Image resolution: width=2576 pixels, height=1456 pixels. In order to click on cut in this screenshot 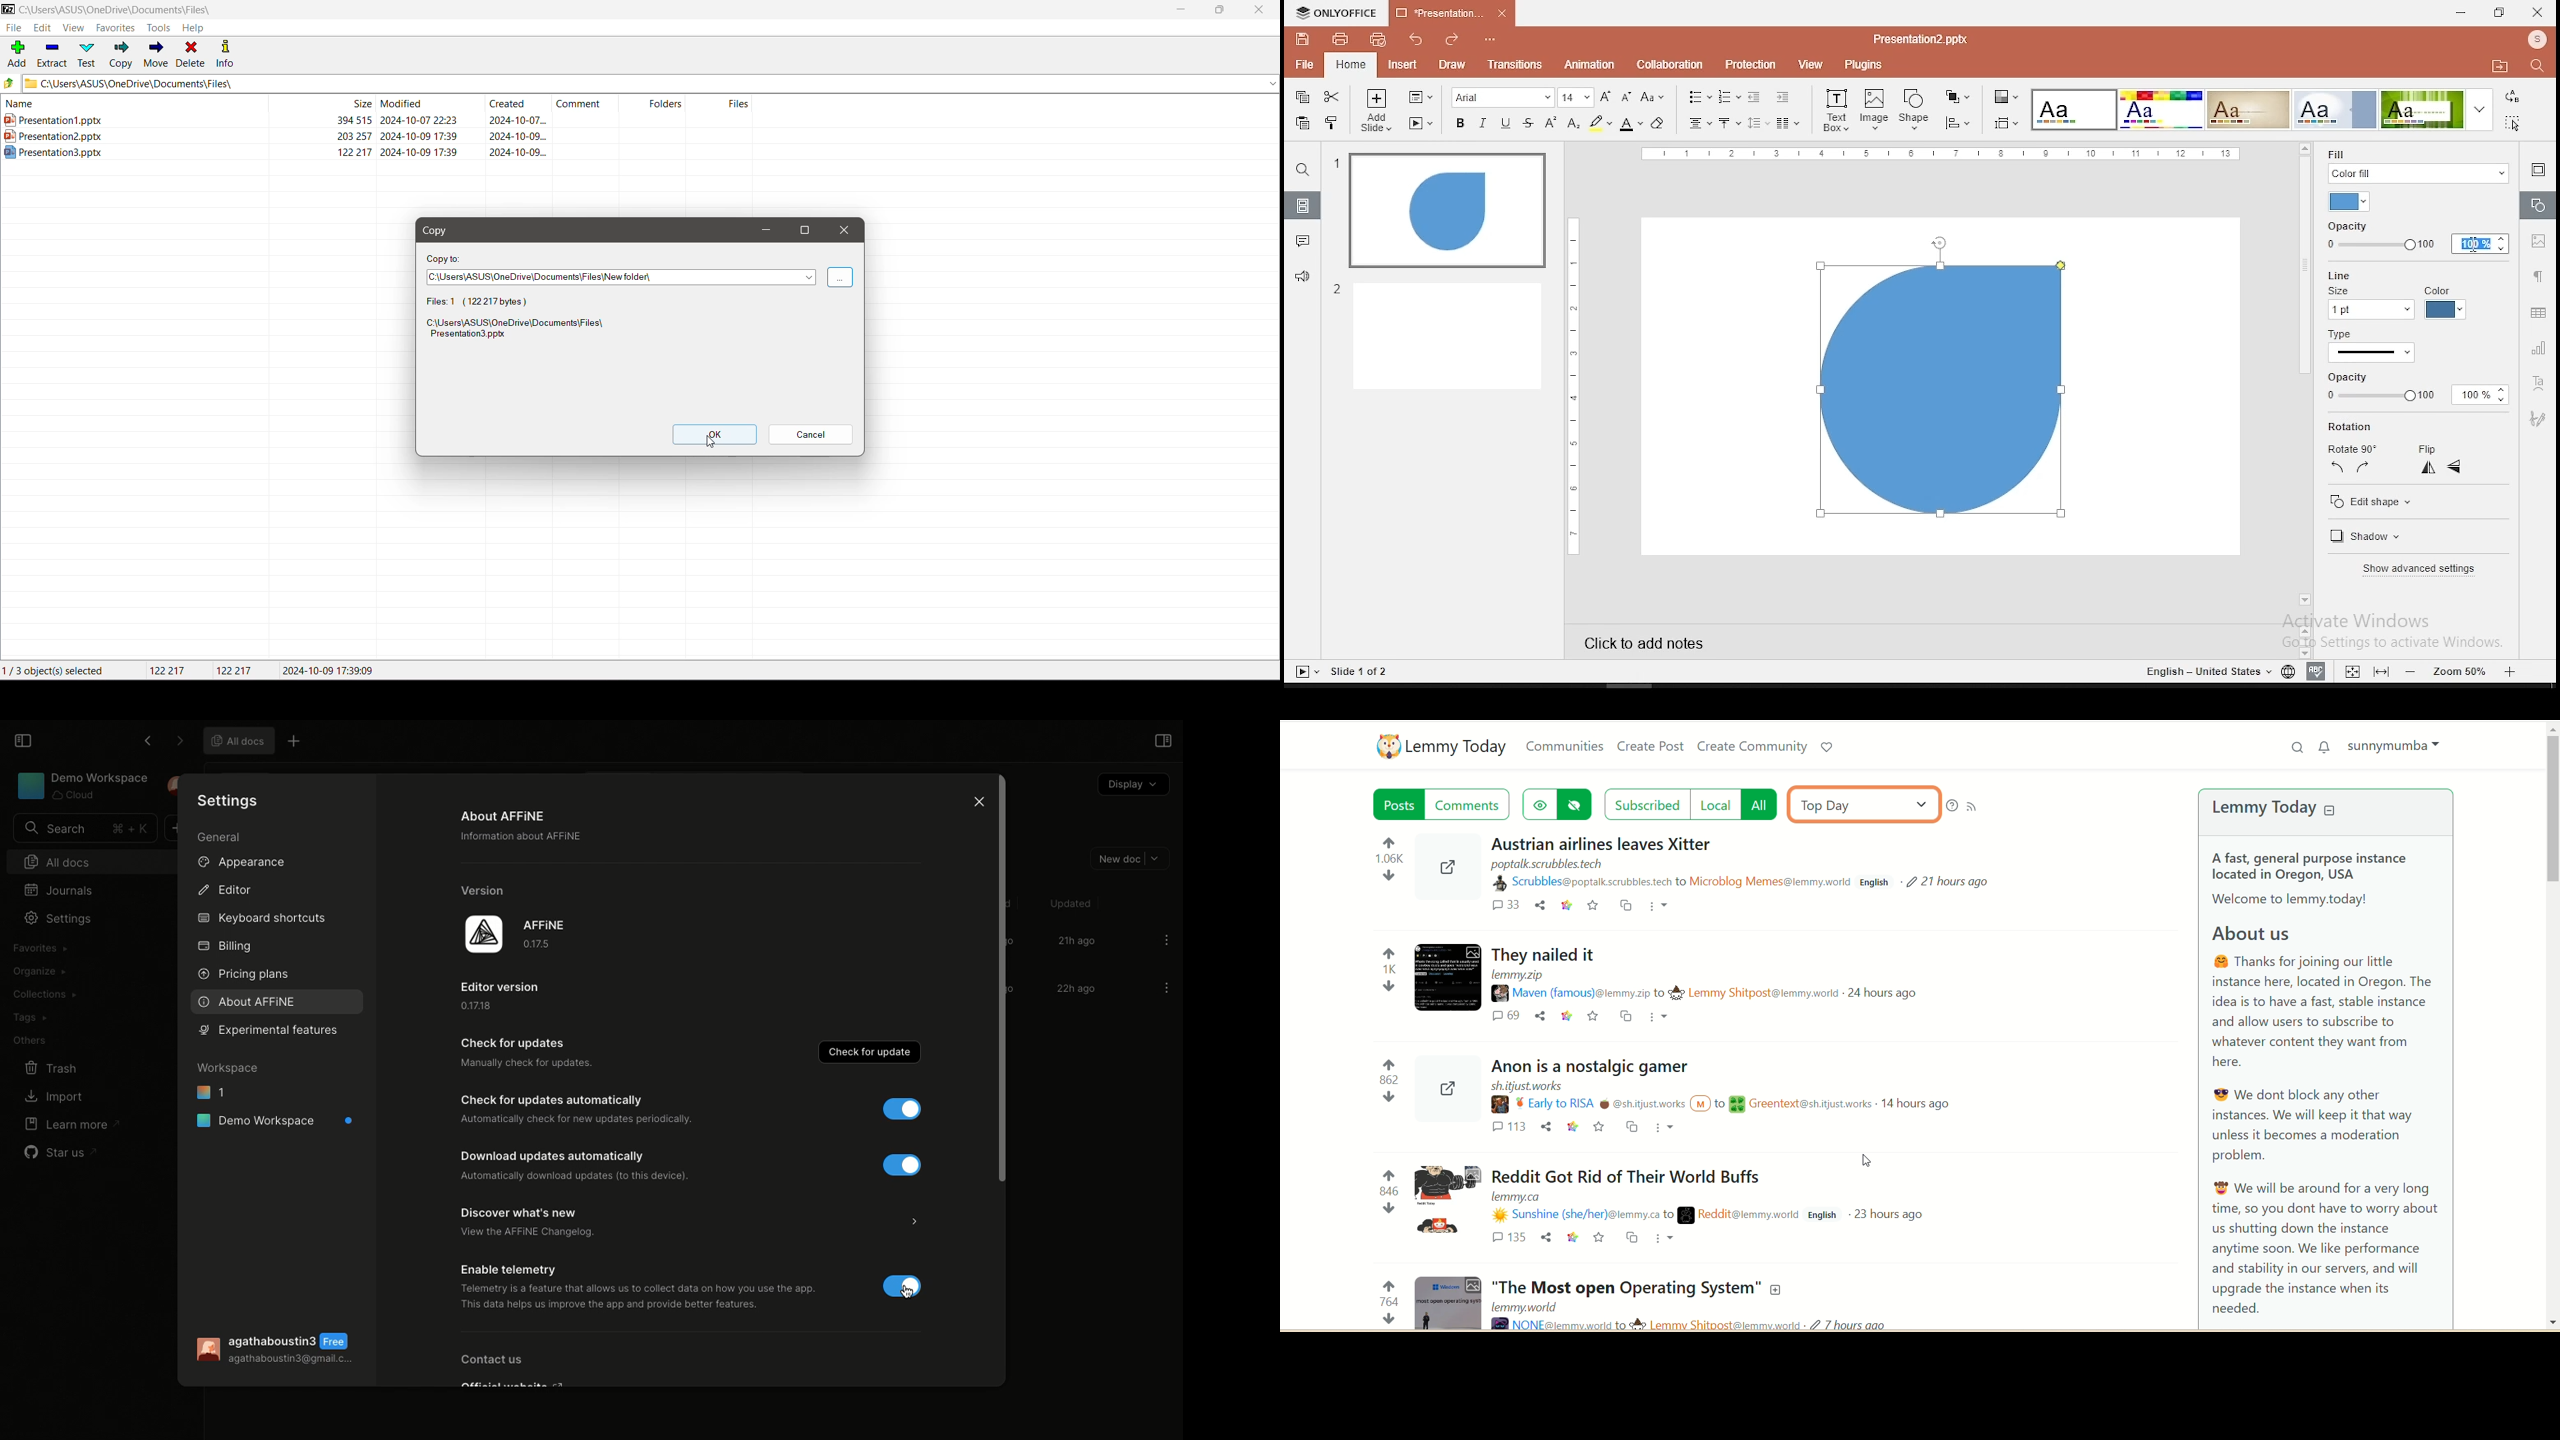, I will do `click(1331, 98)`.